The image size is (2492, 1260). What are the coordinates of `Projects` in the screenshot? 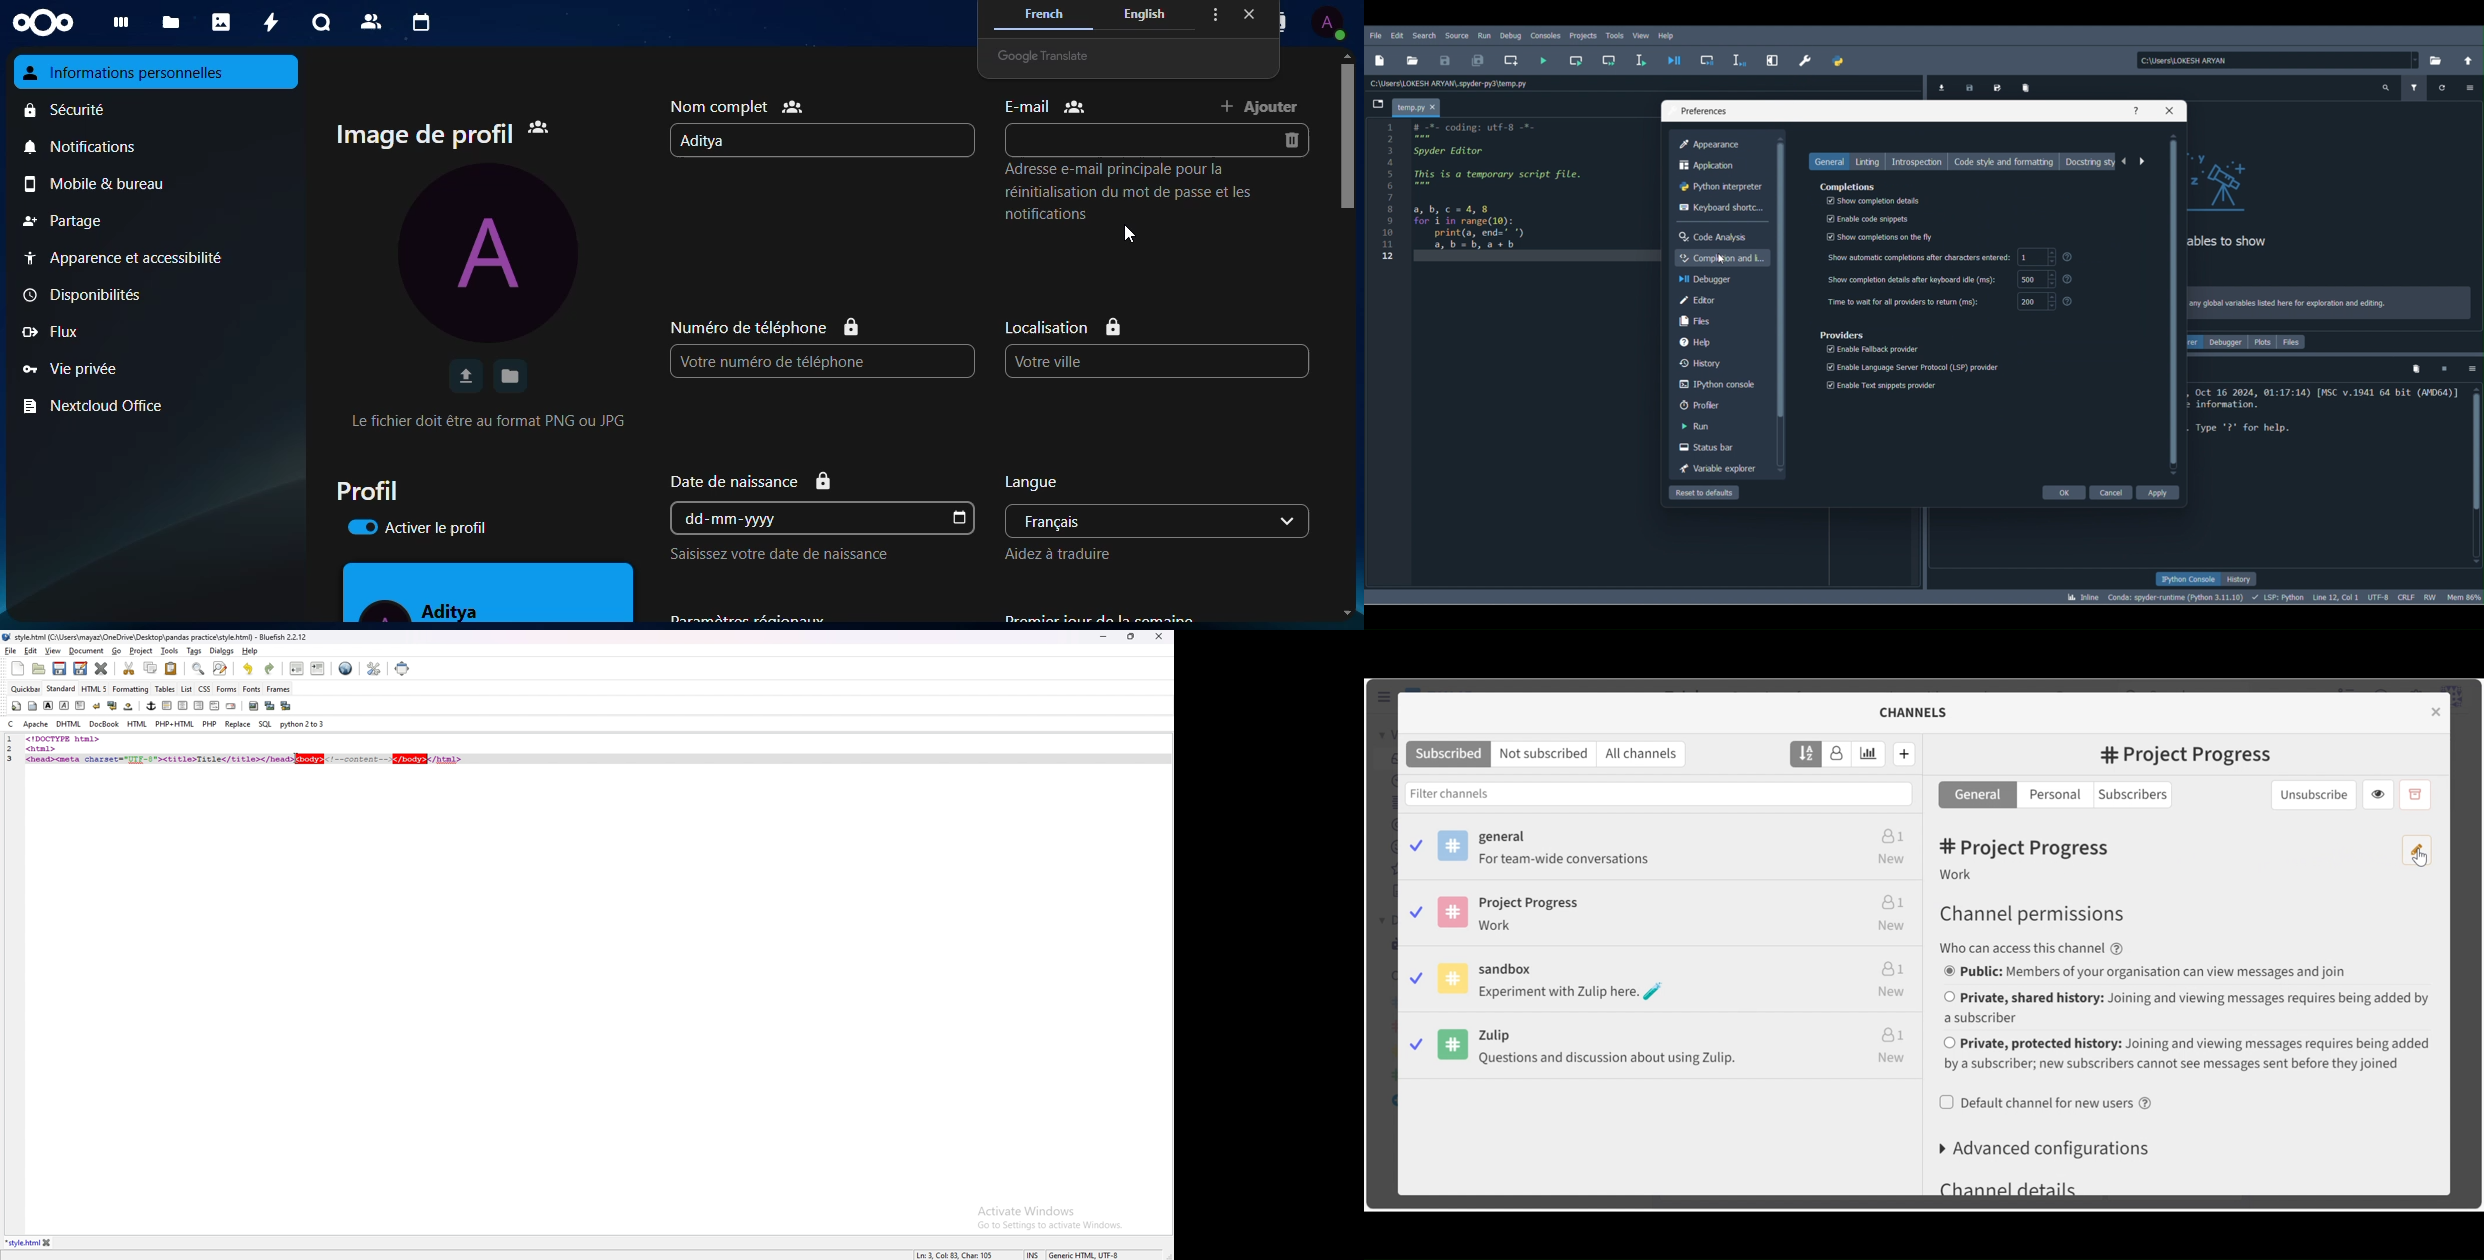 It's located at (1583, 36).